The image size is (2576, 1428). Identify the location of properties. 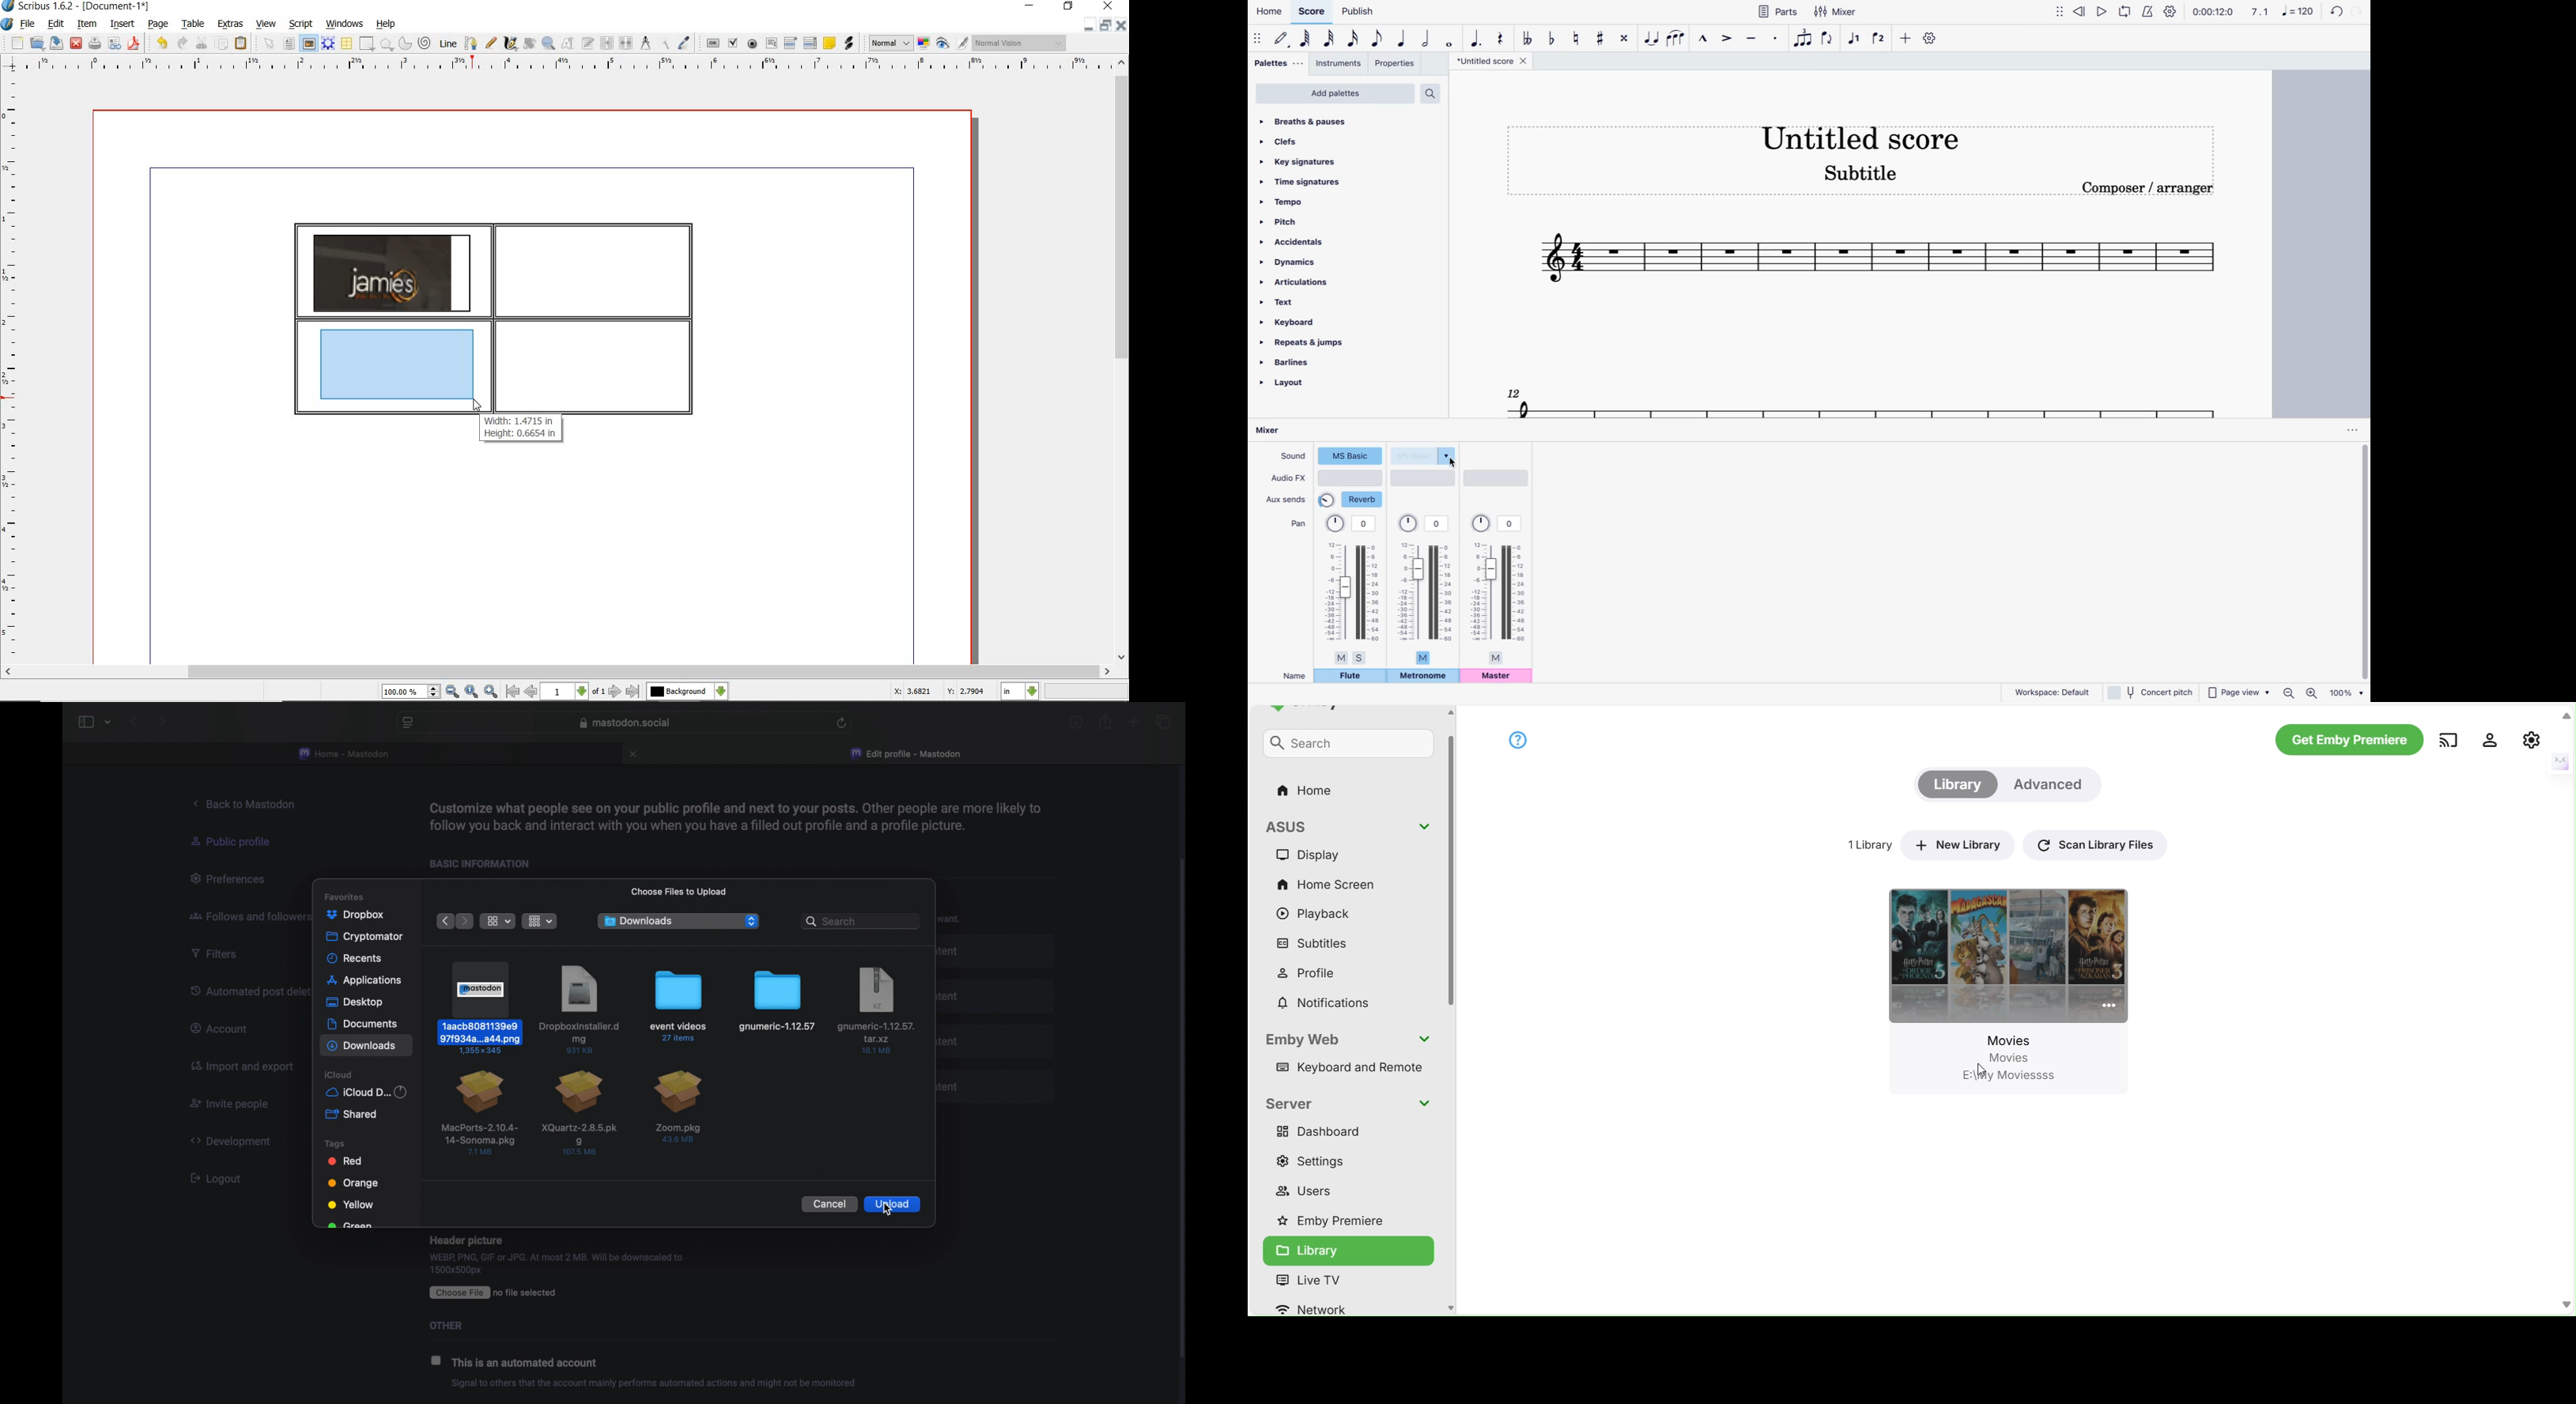
(1397, 66).